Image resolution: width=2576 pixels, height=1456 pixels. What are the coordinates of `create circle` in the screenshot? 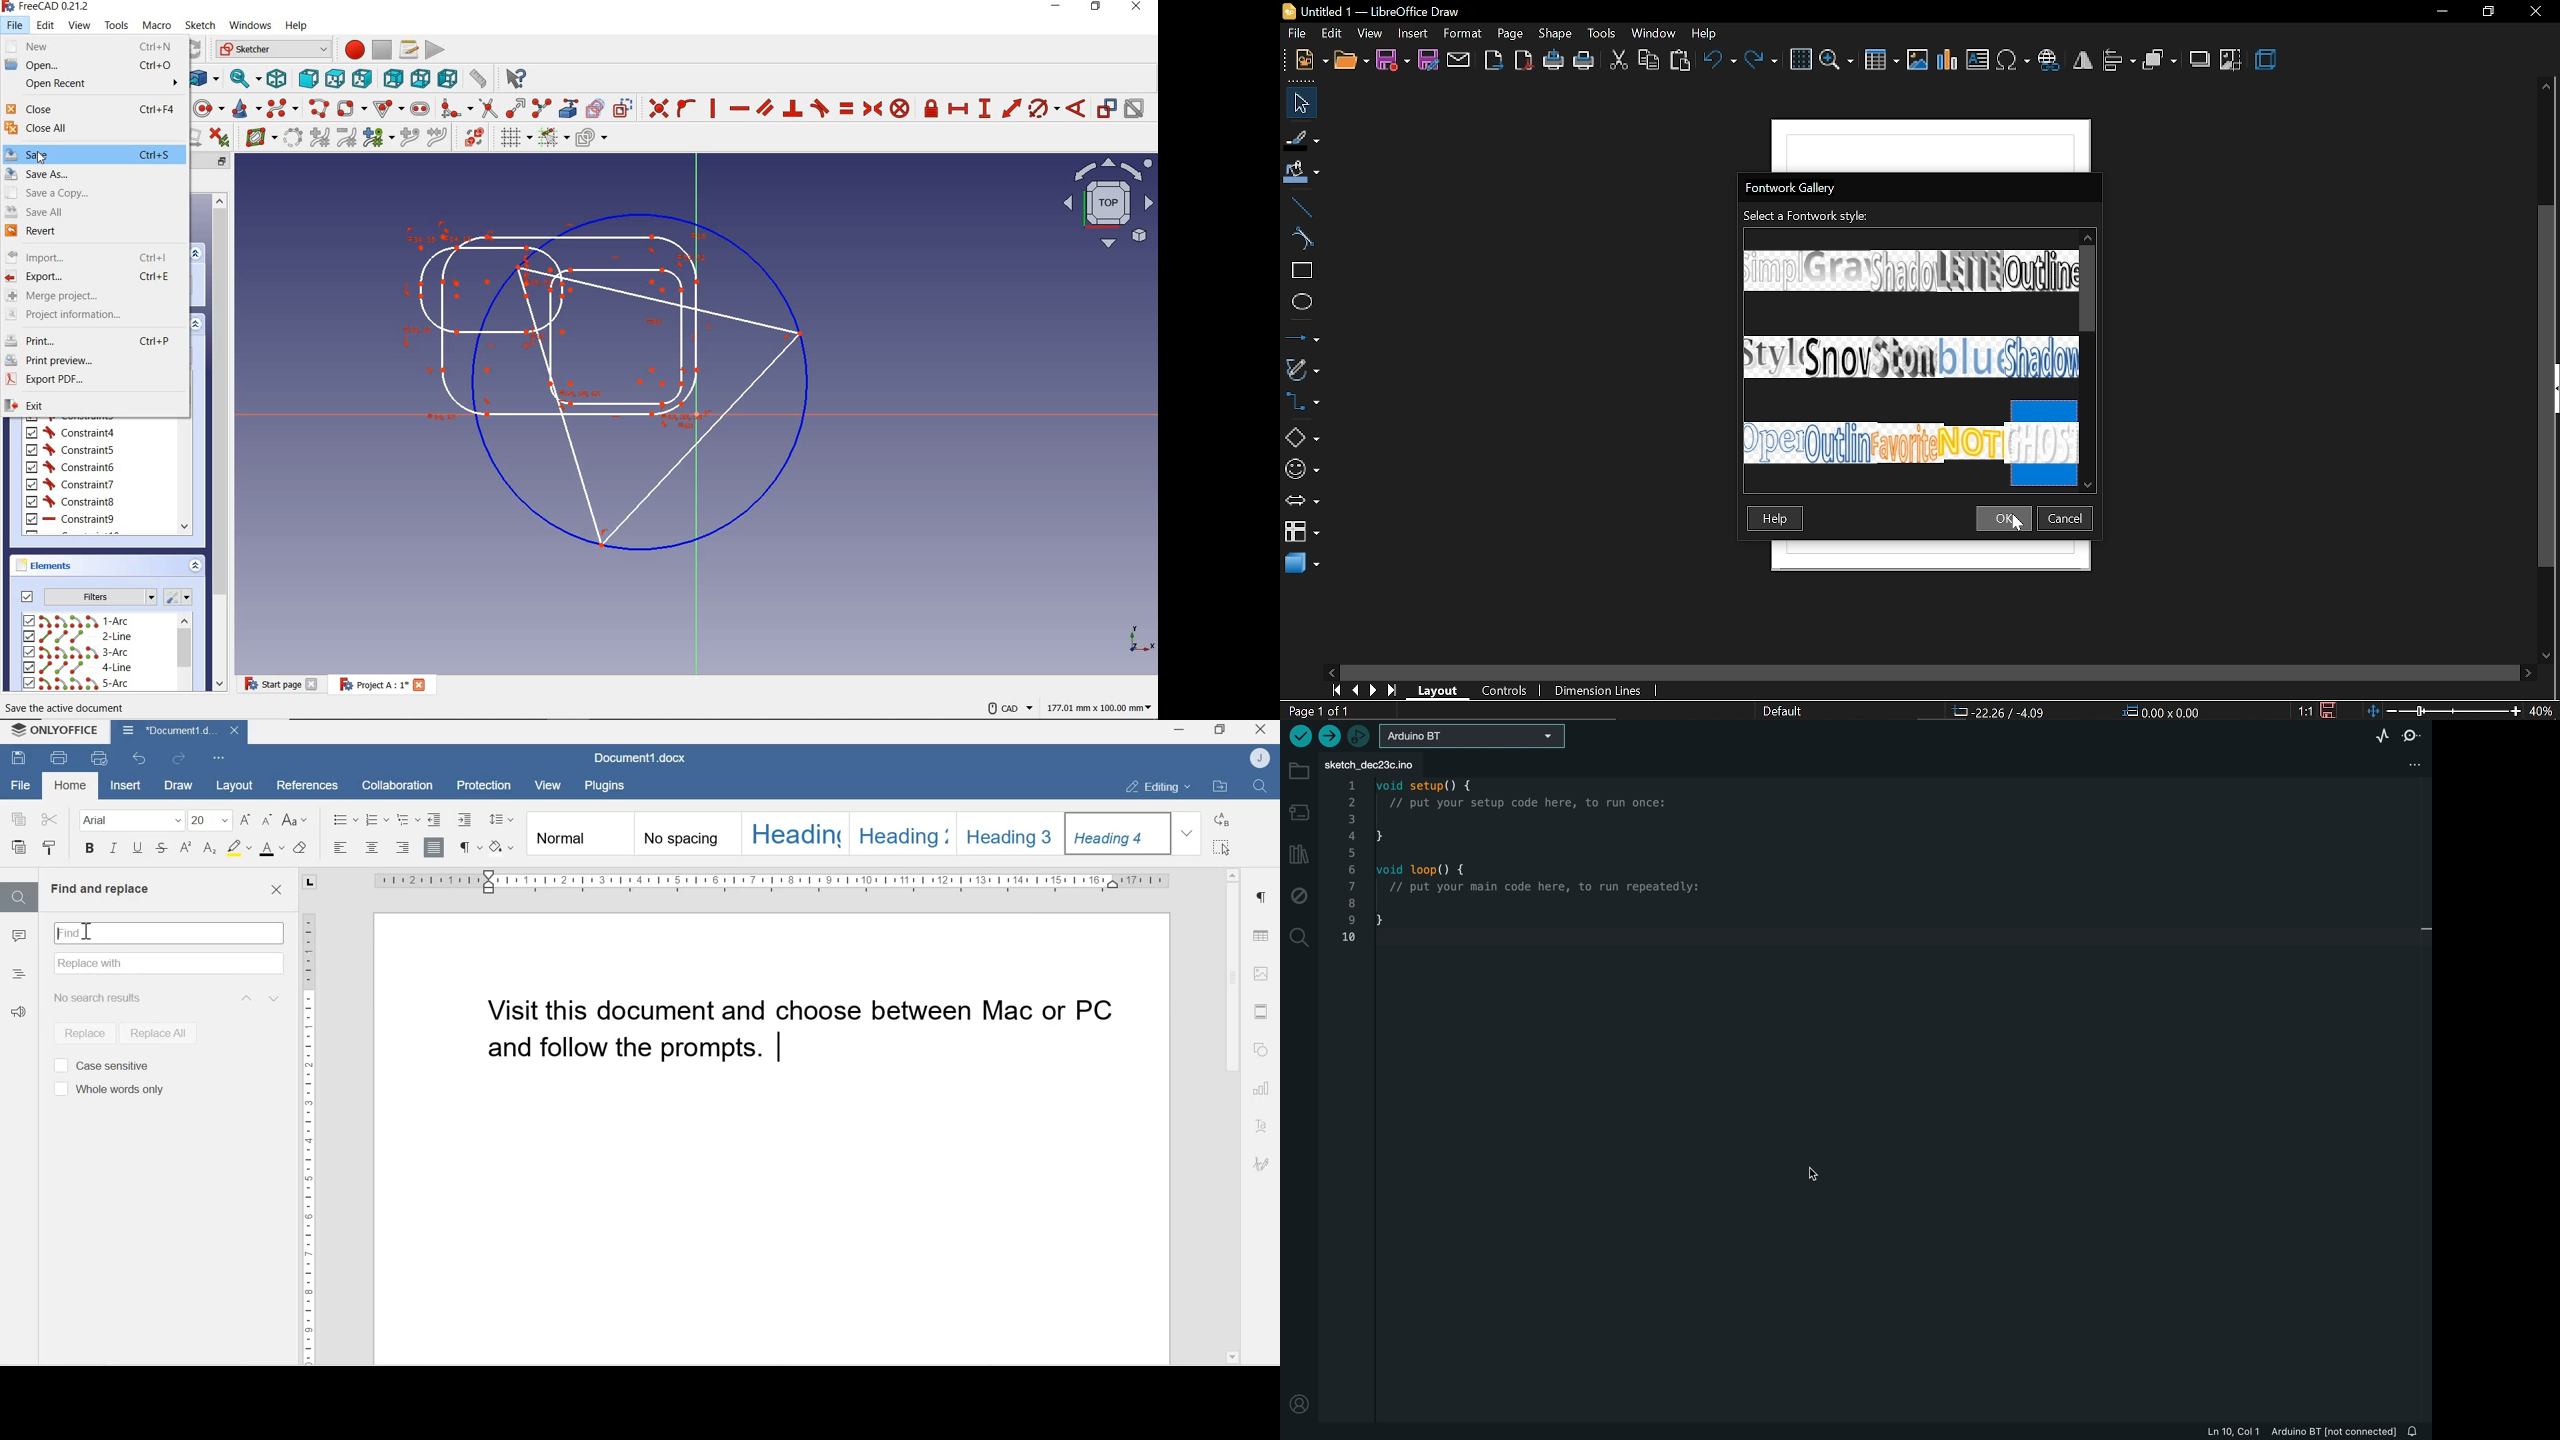 It's located at (208, 108).